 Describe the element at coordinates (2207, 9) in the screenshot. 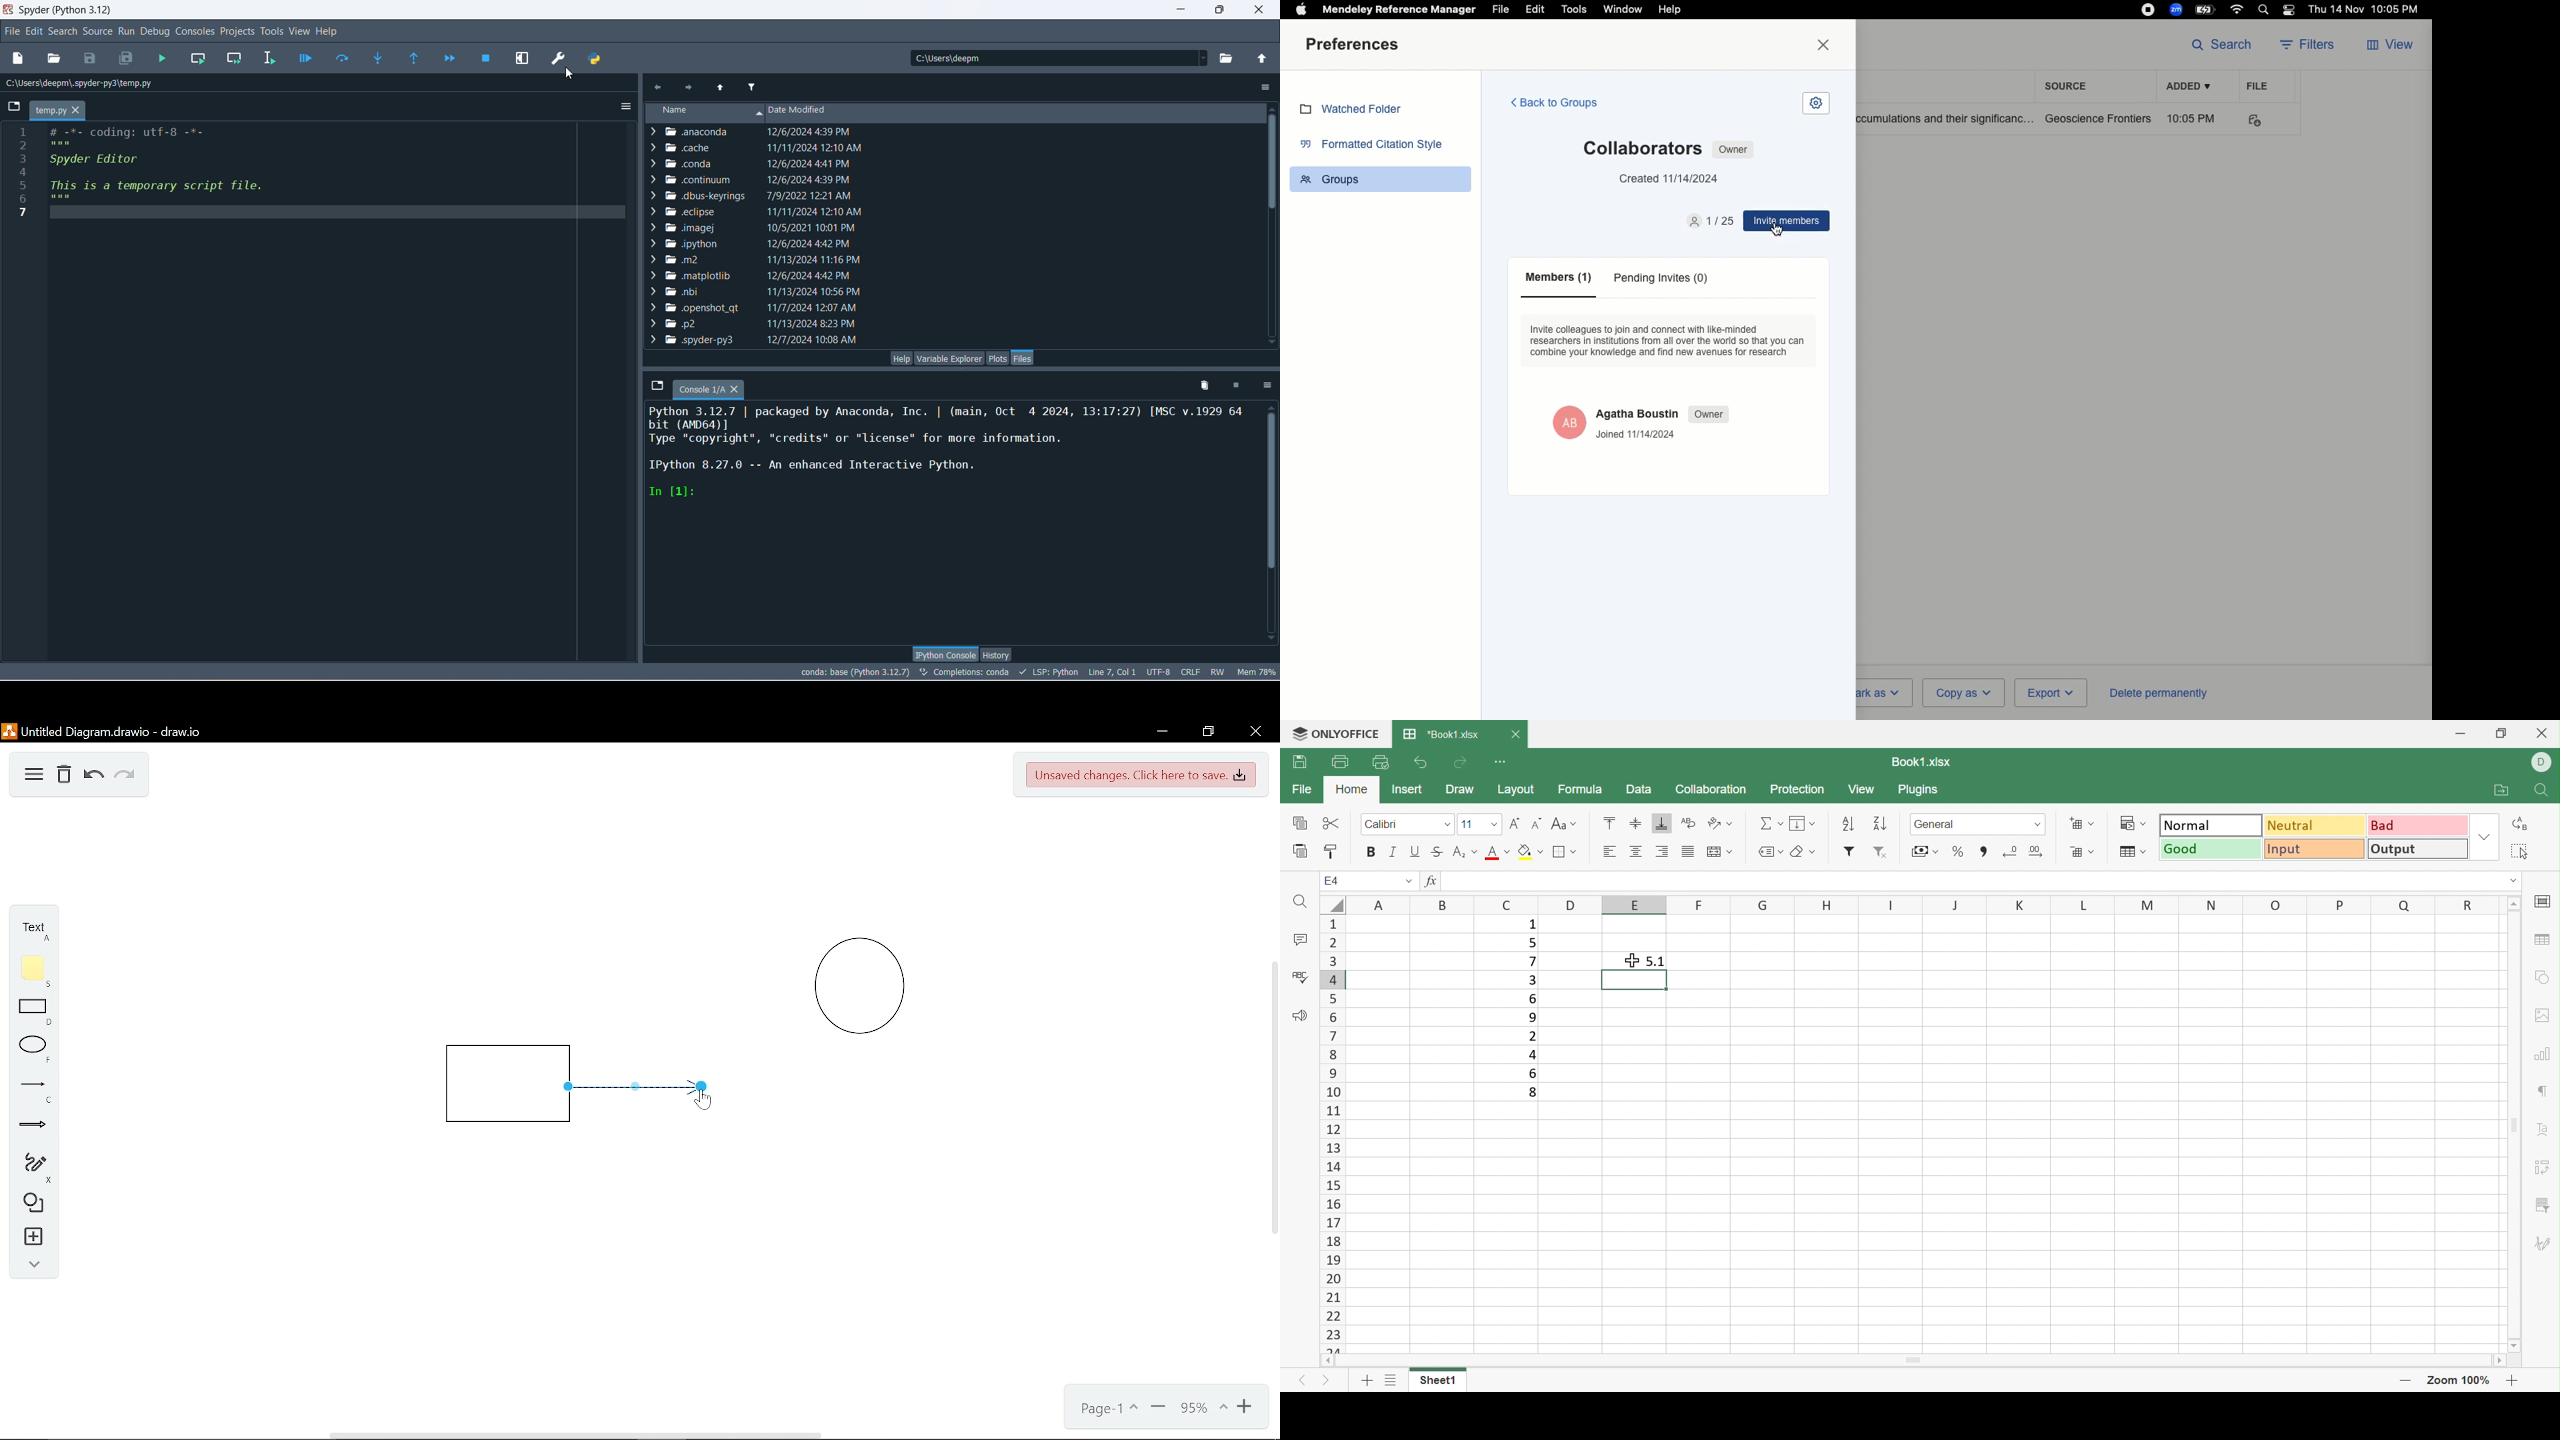

I see `Charge` at that location.